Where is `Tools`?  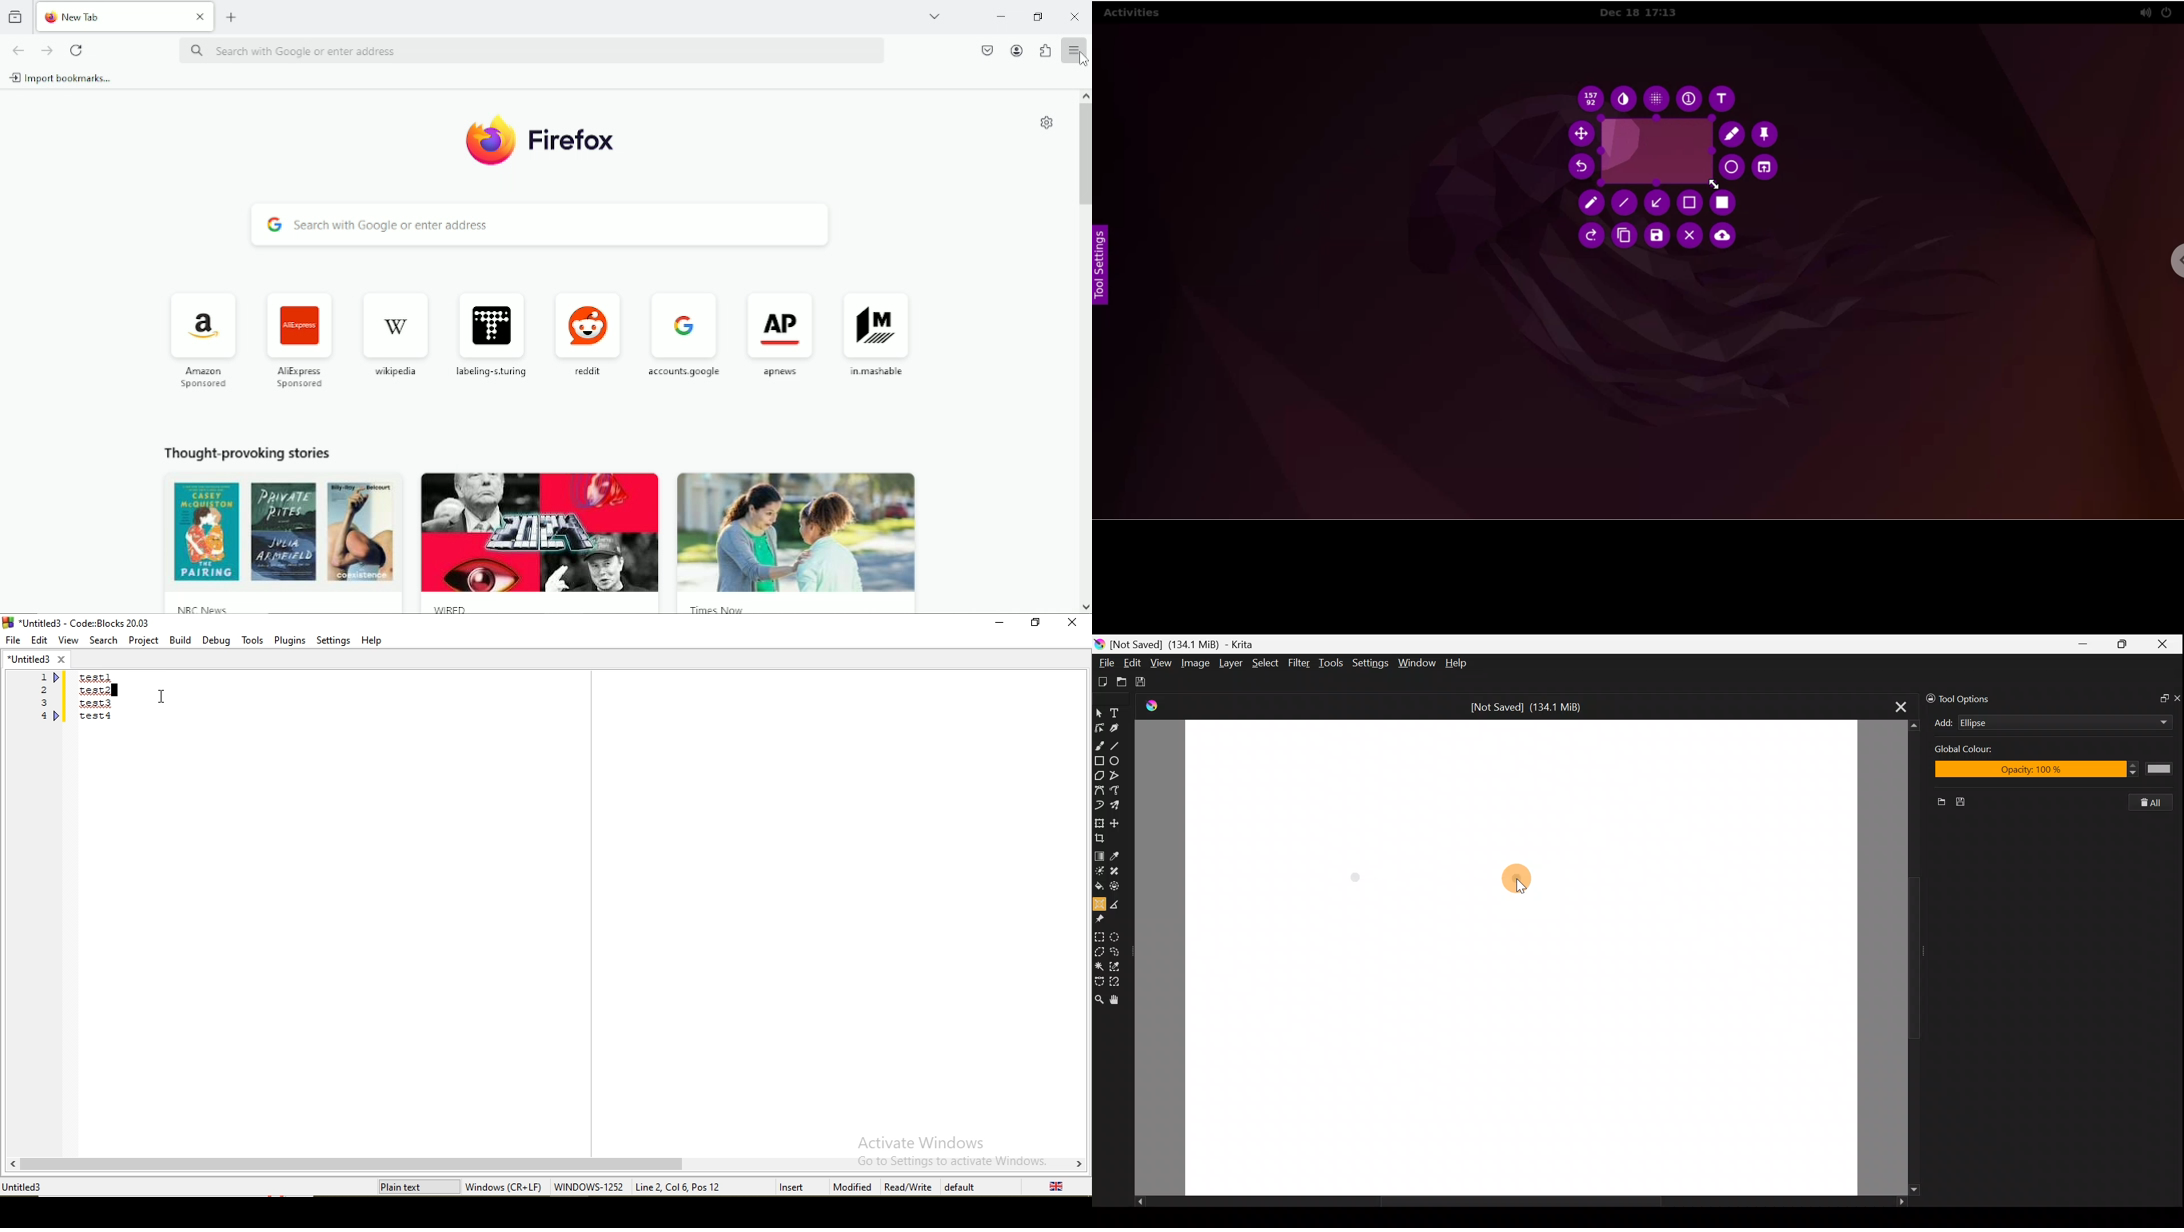
Tools is located at coordinates (1333, 665).